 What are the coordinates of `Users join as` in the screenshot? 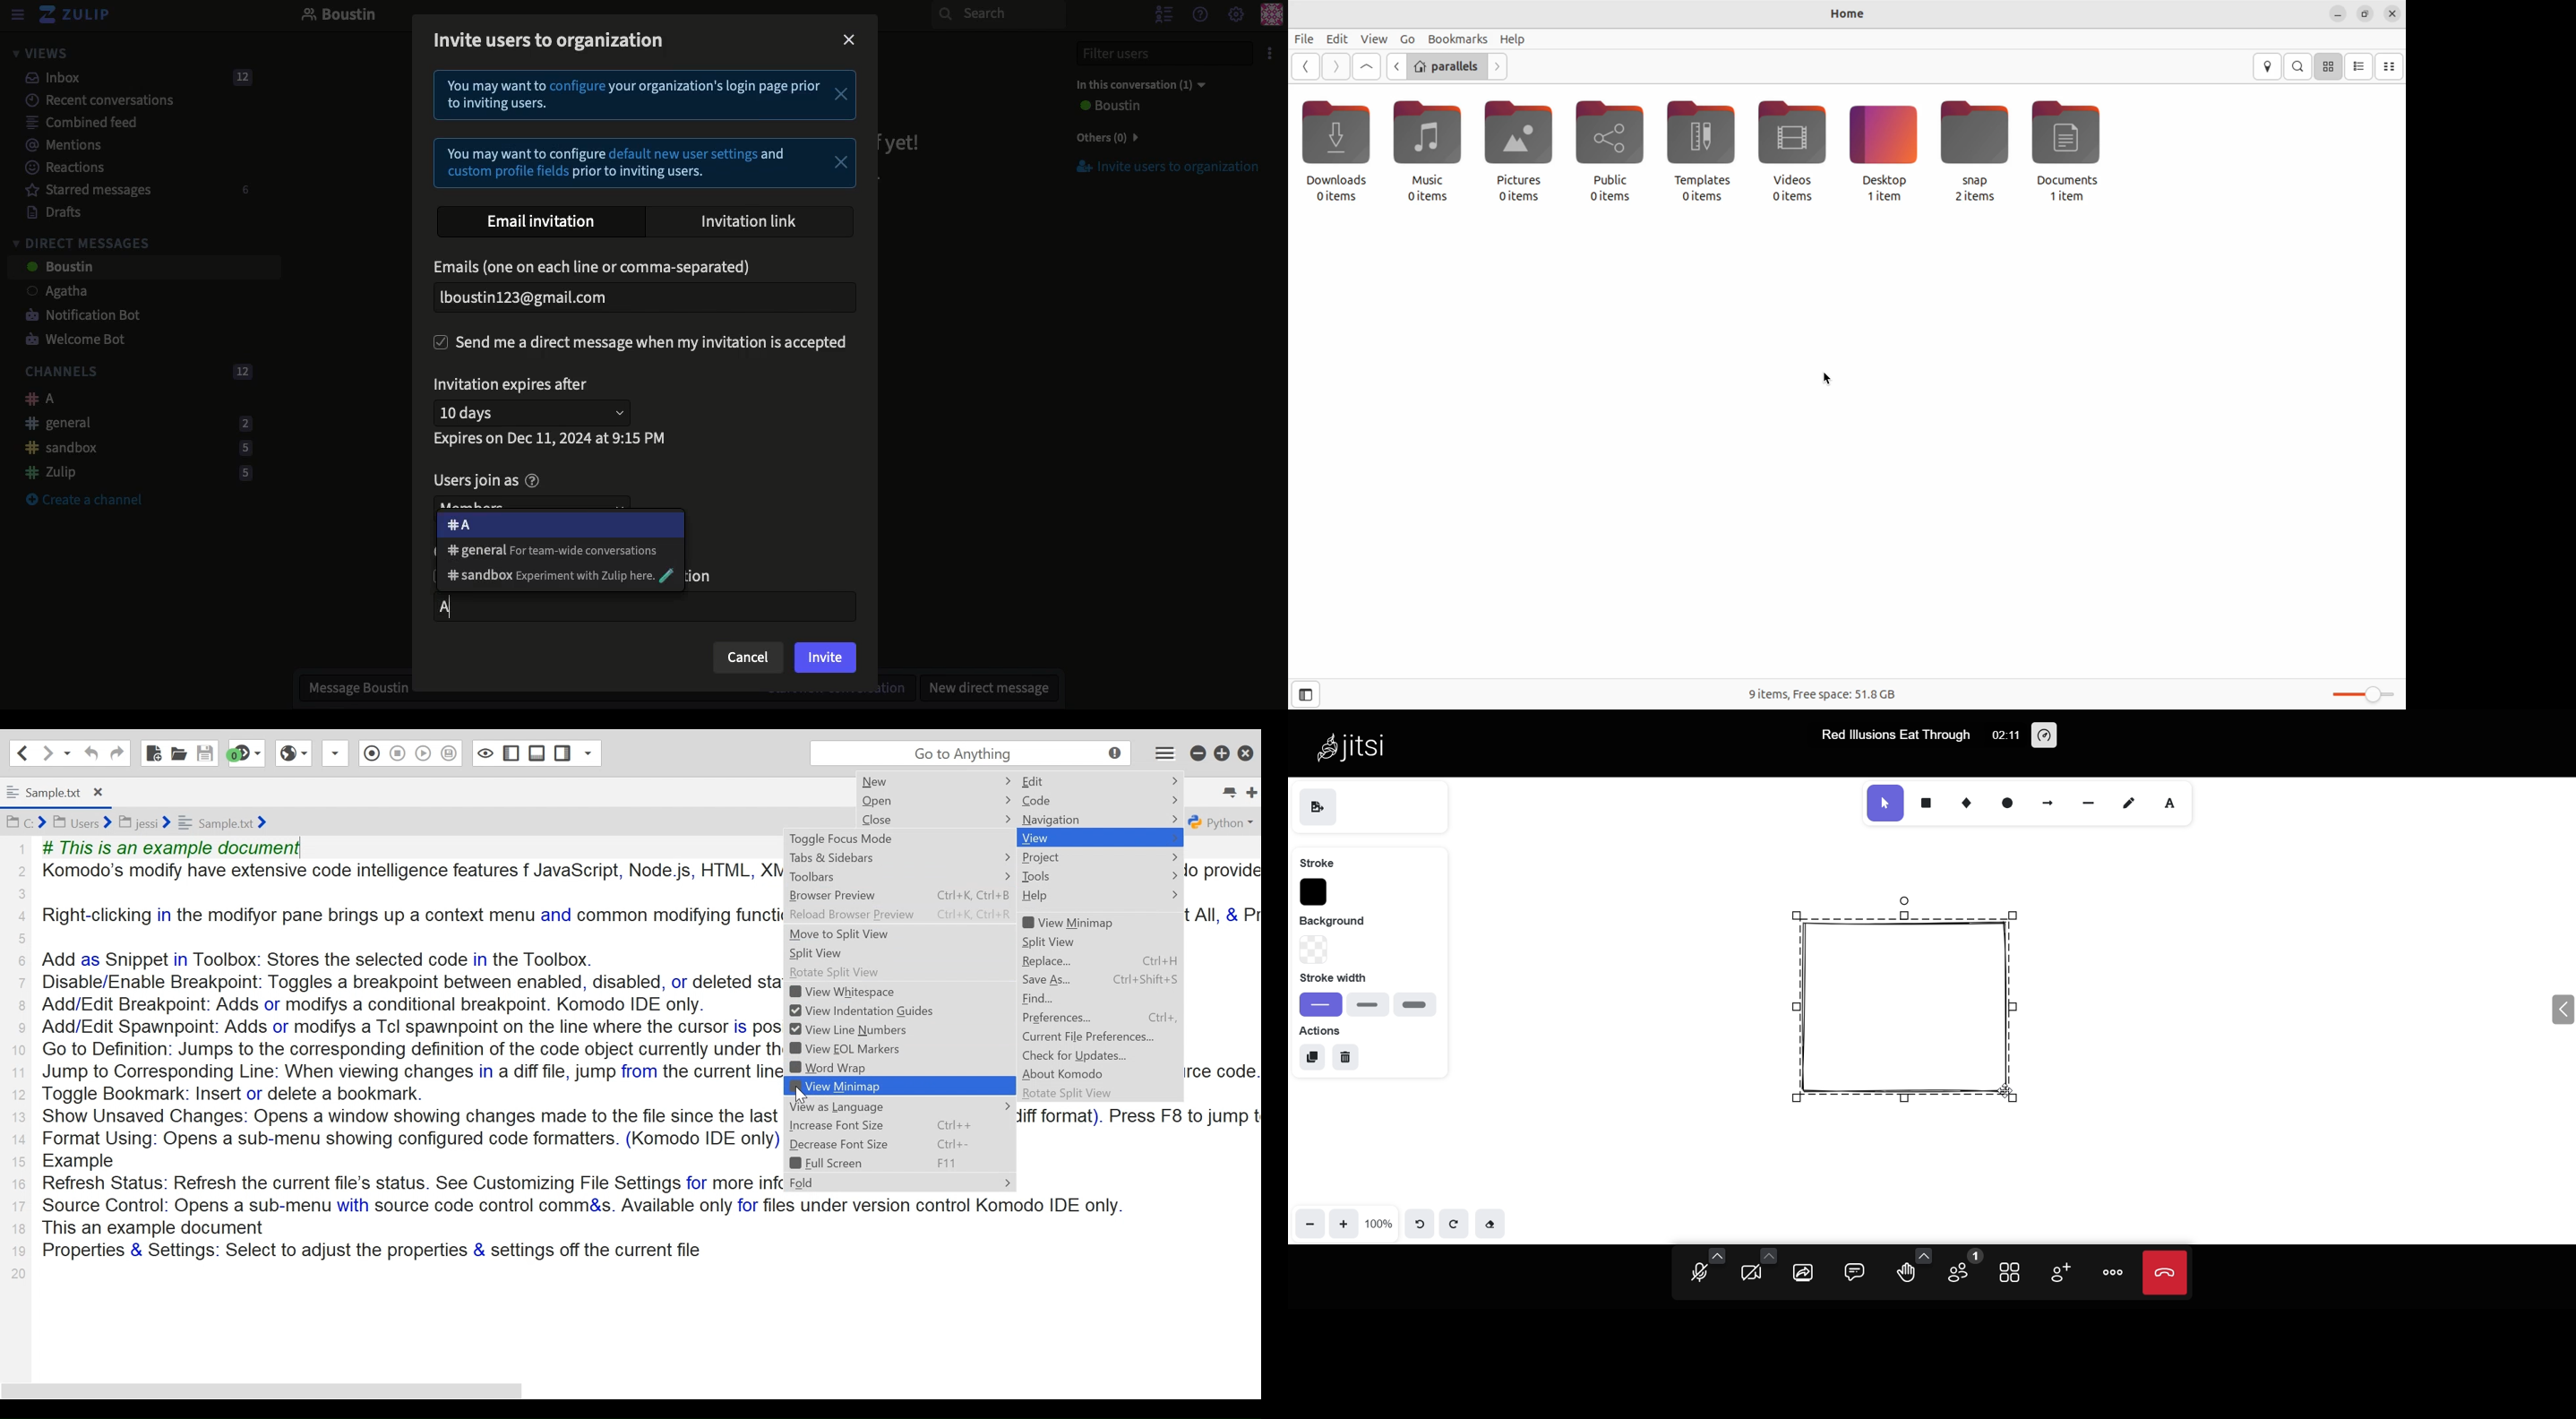 It's located at (485, 480).